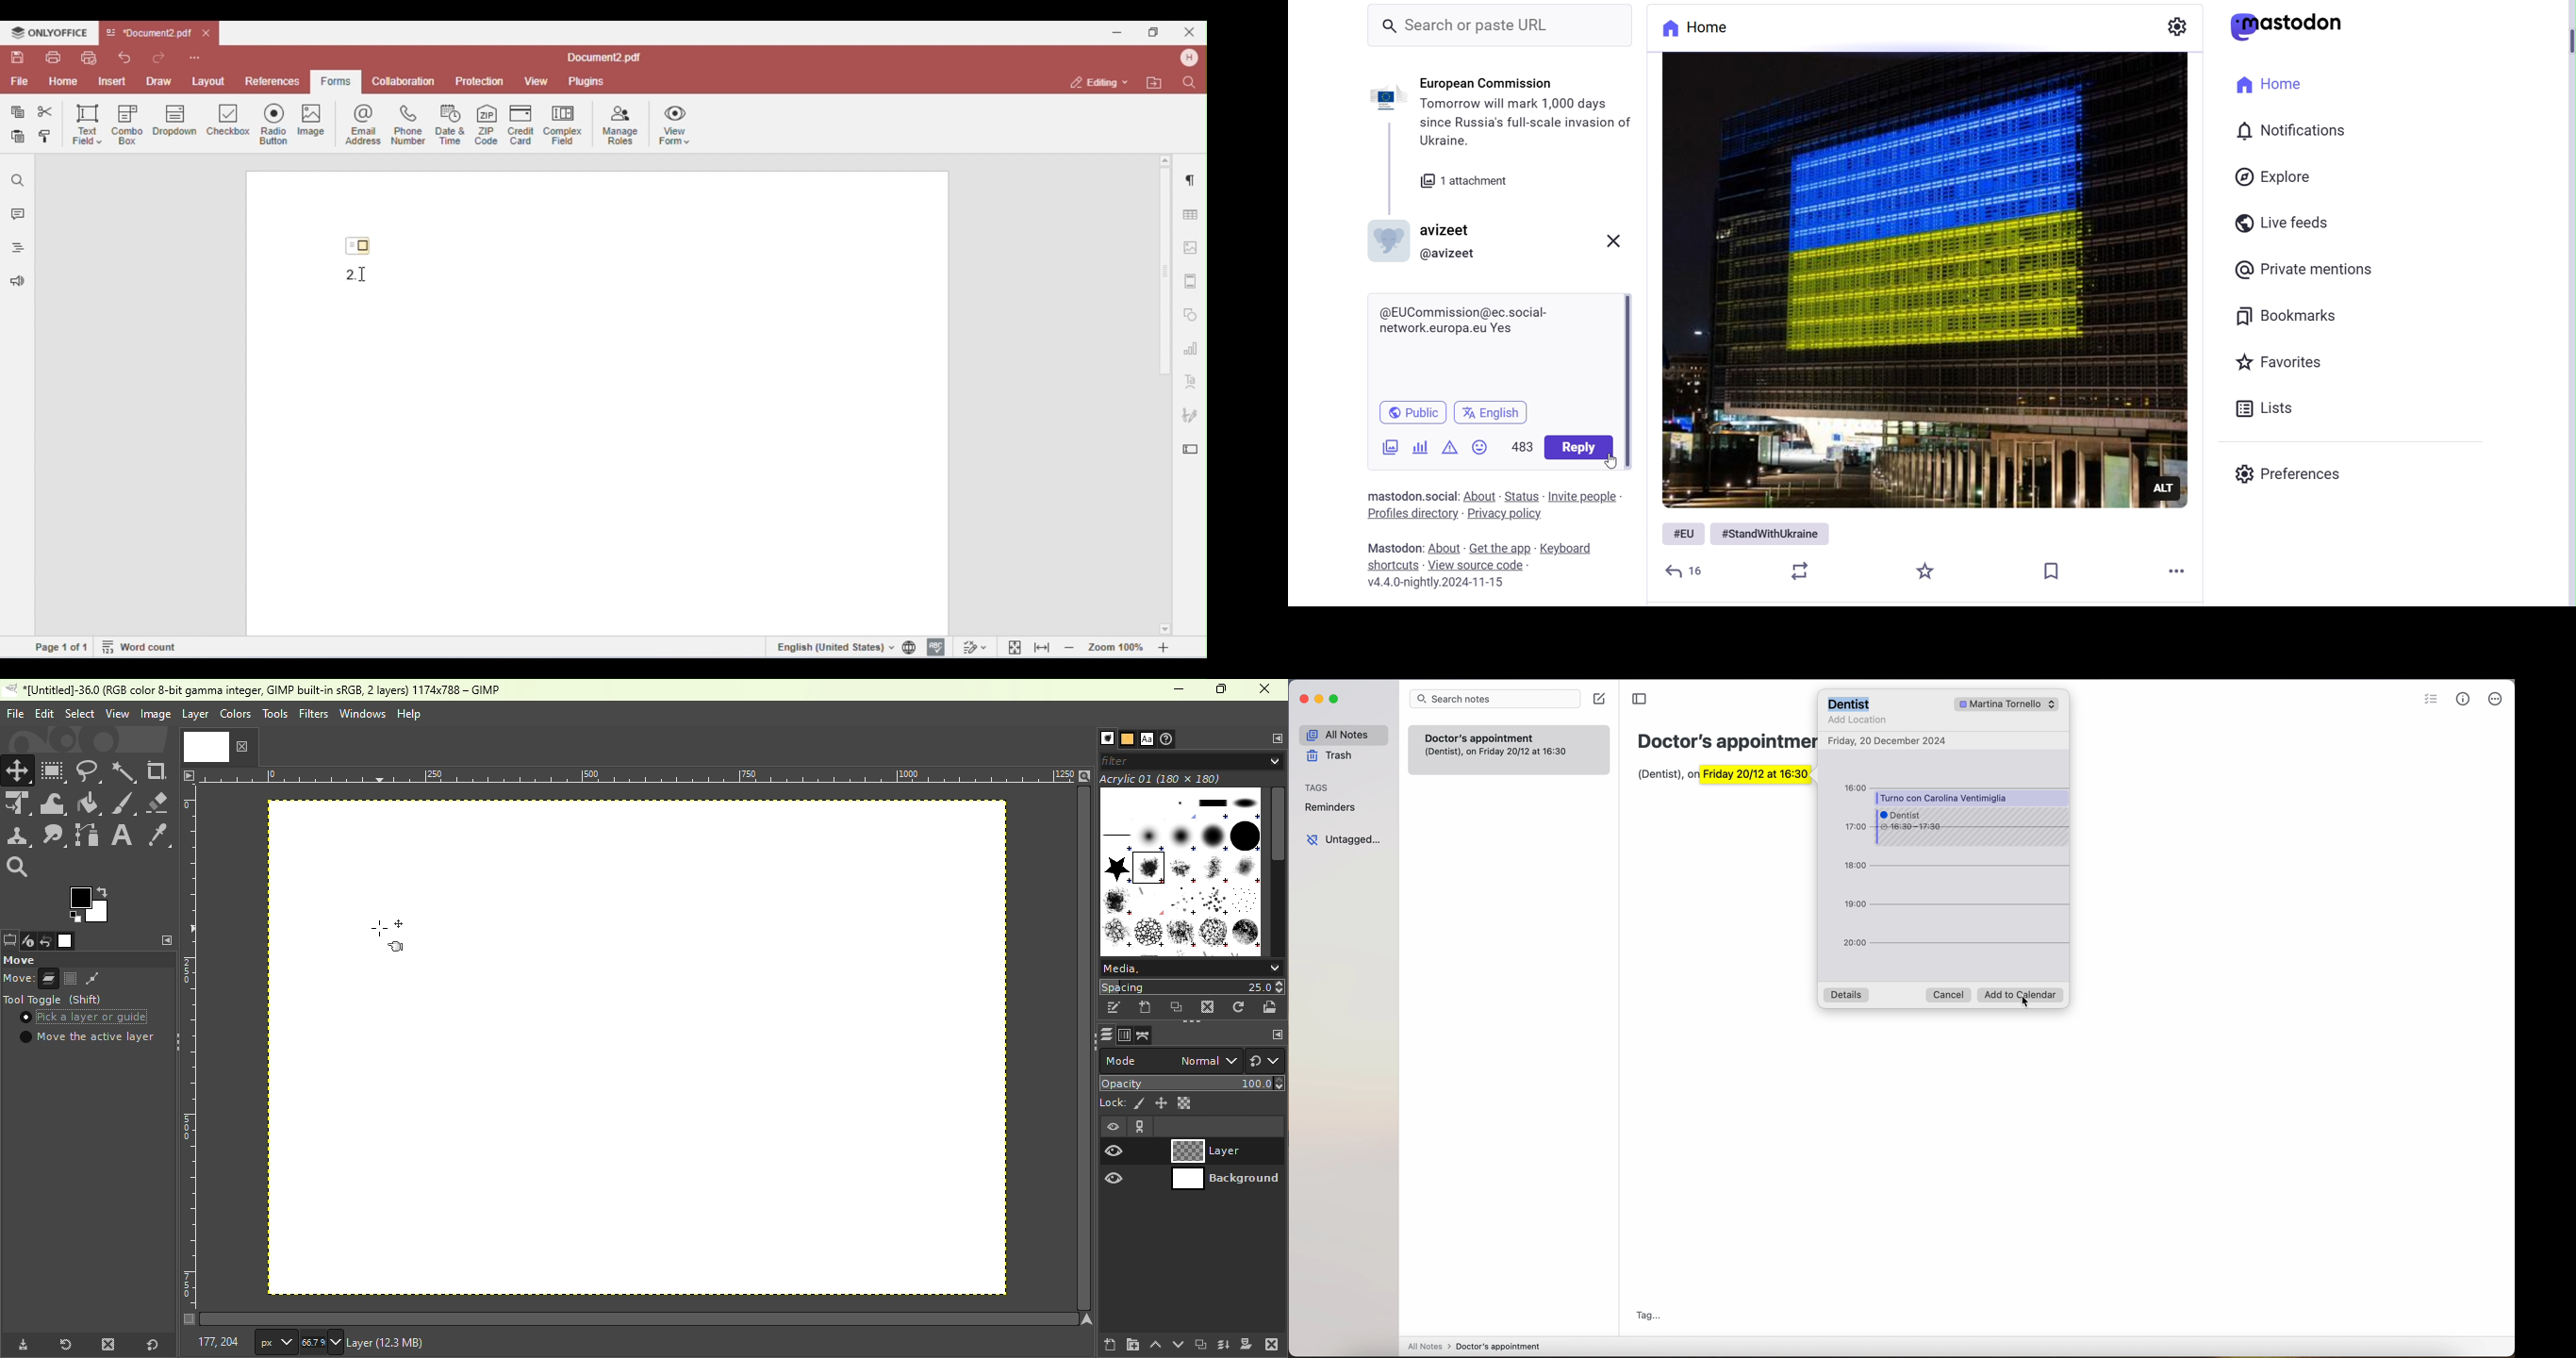  What do you see at coordinates (2309, 269) in the screenshot?
I see `Private Mentions` at bounding box center [2309, 269].